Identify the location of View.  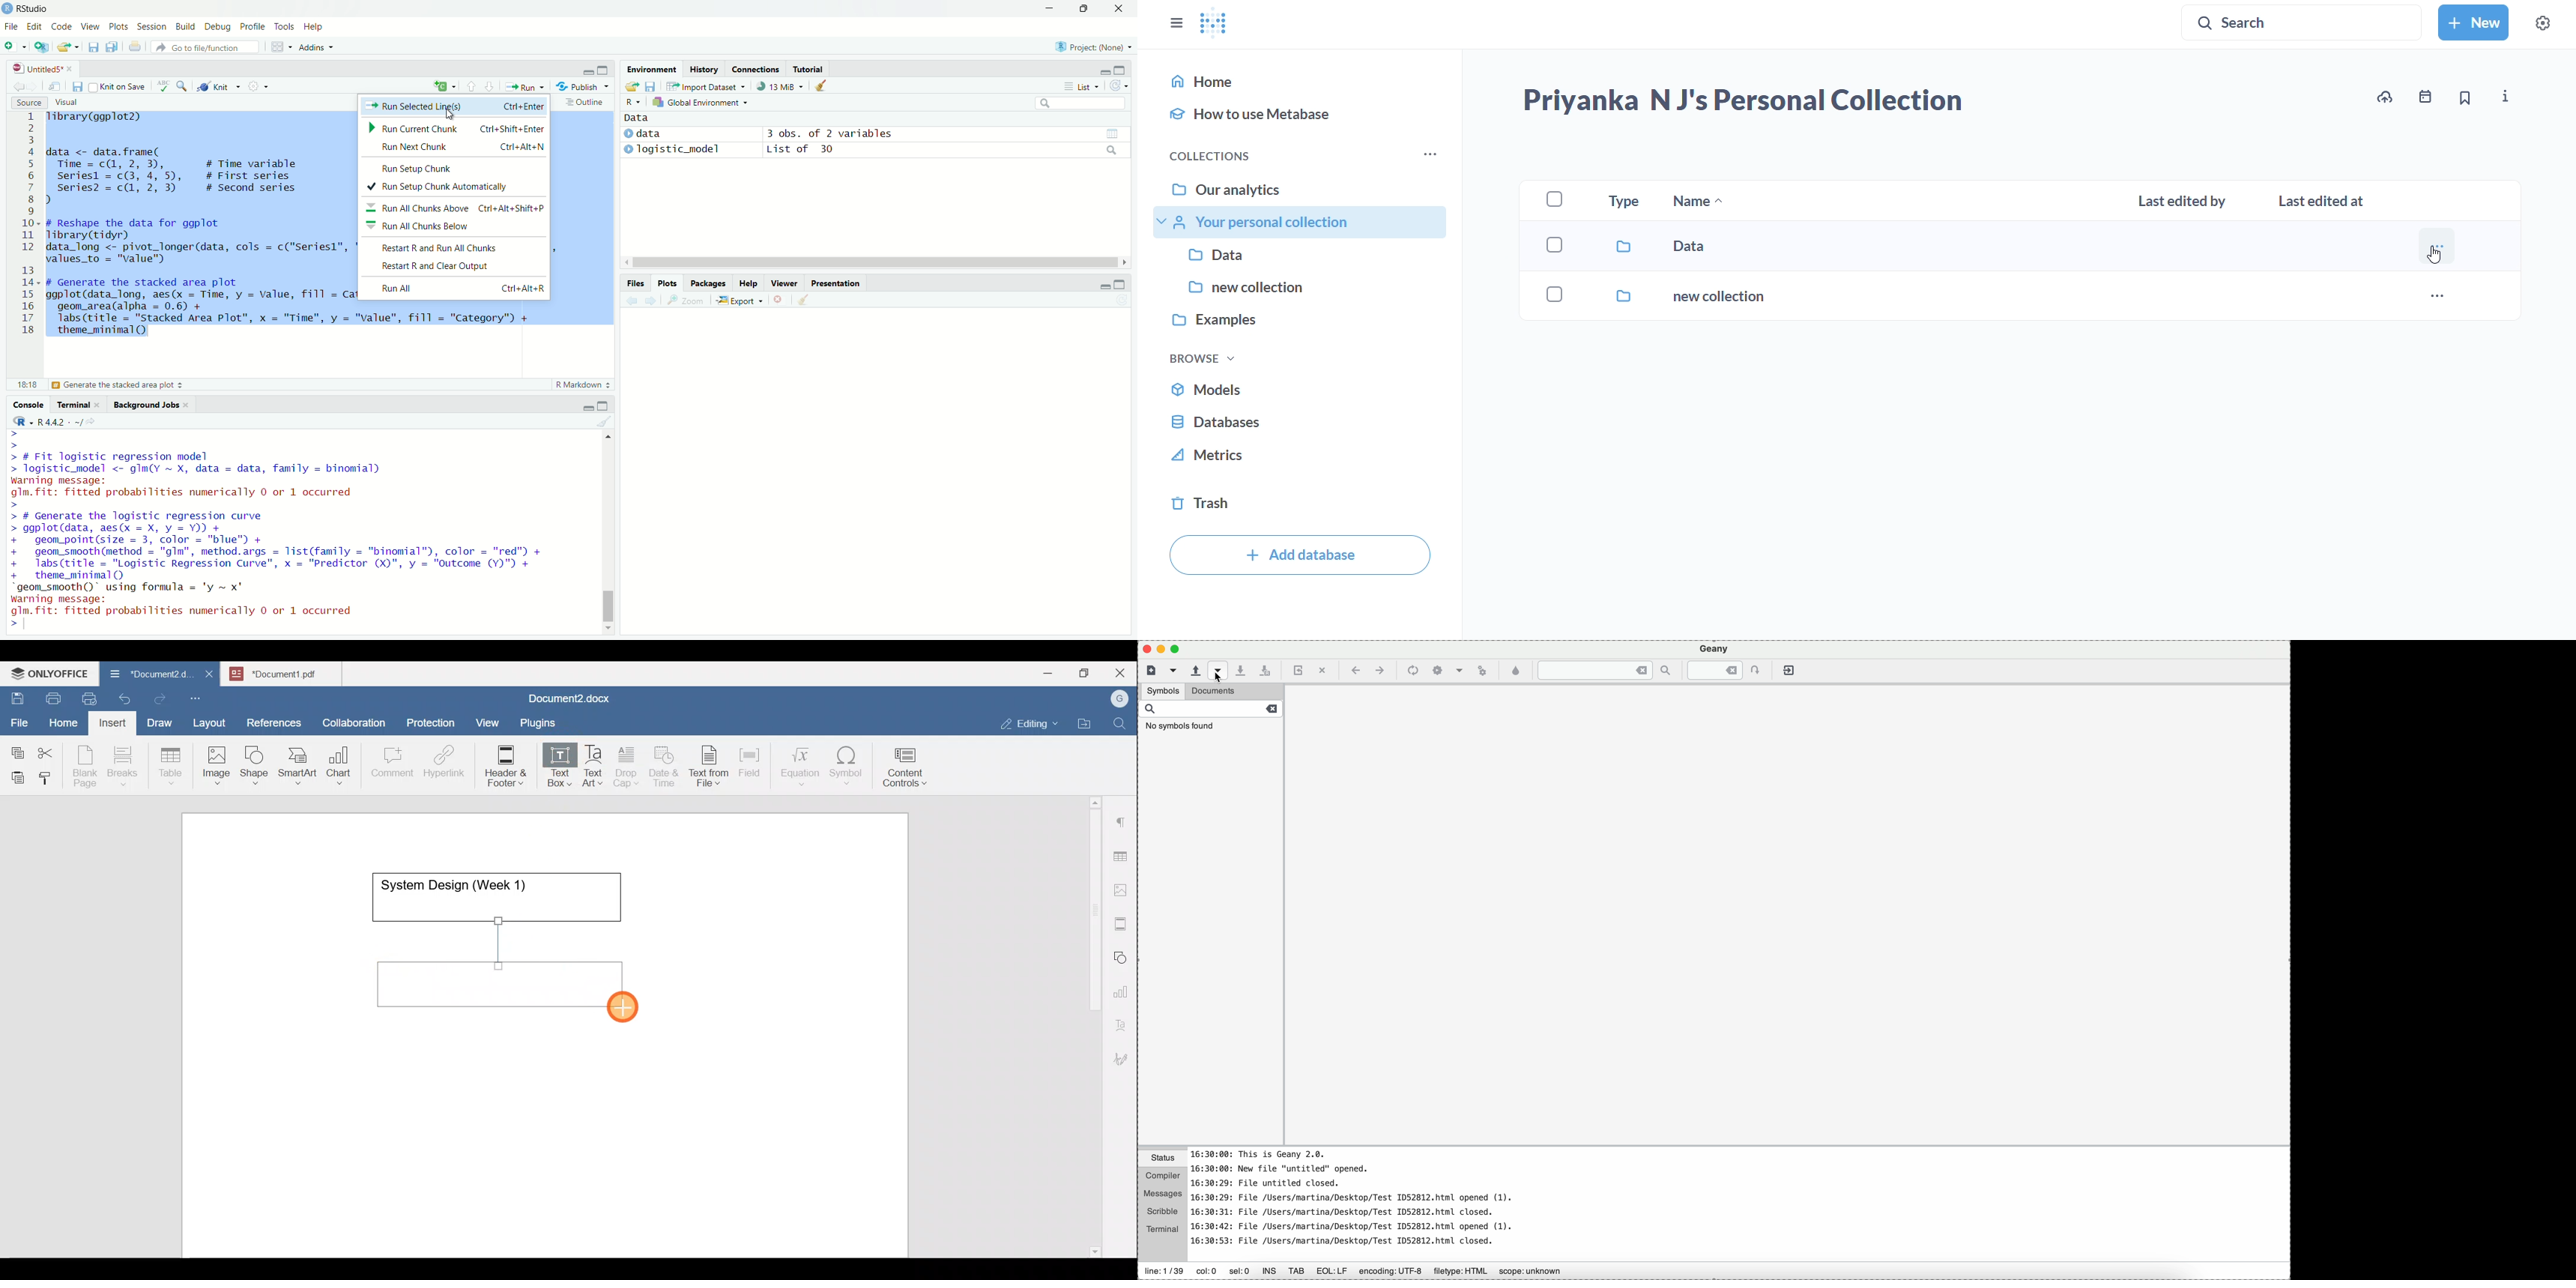
(90, 25).